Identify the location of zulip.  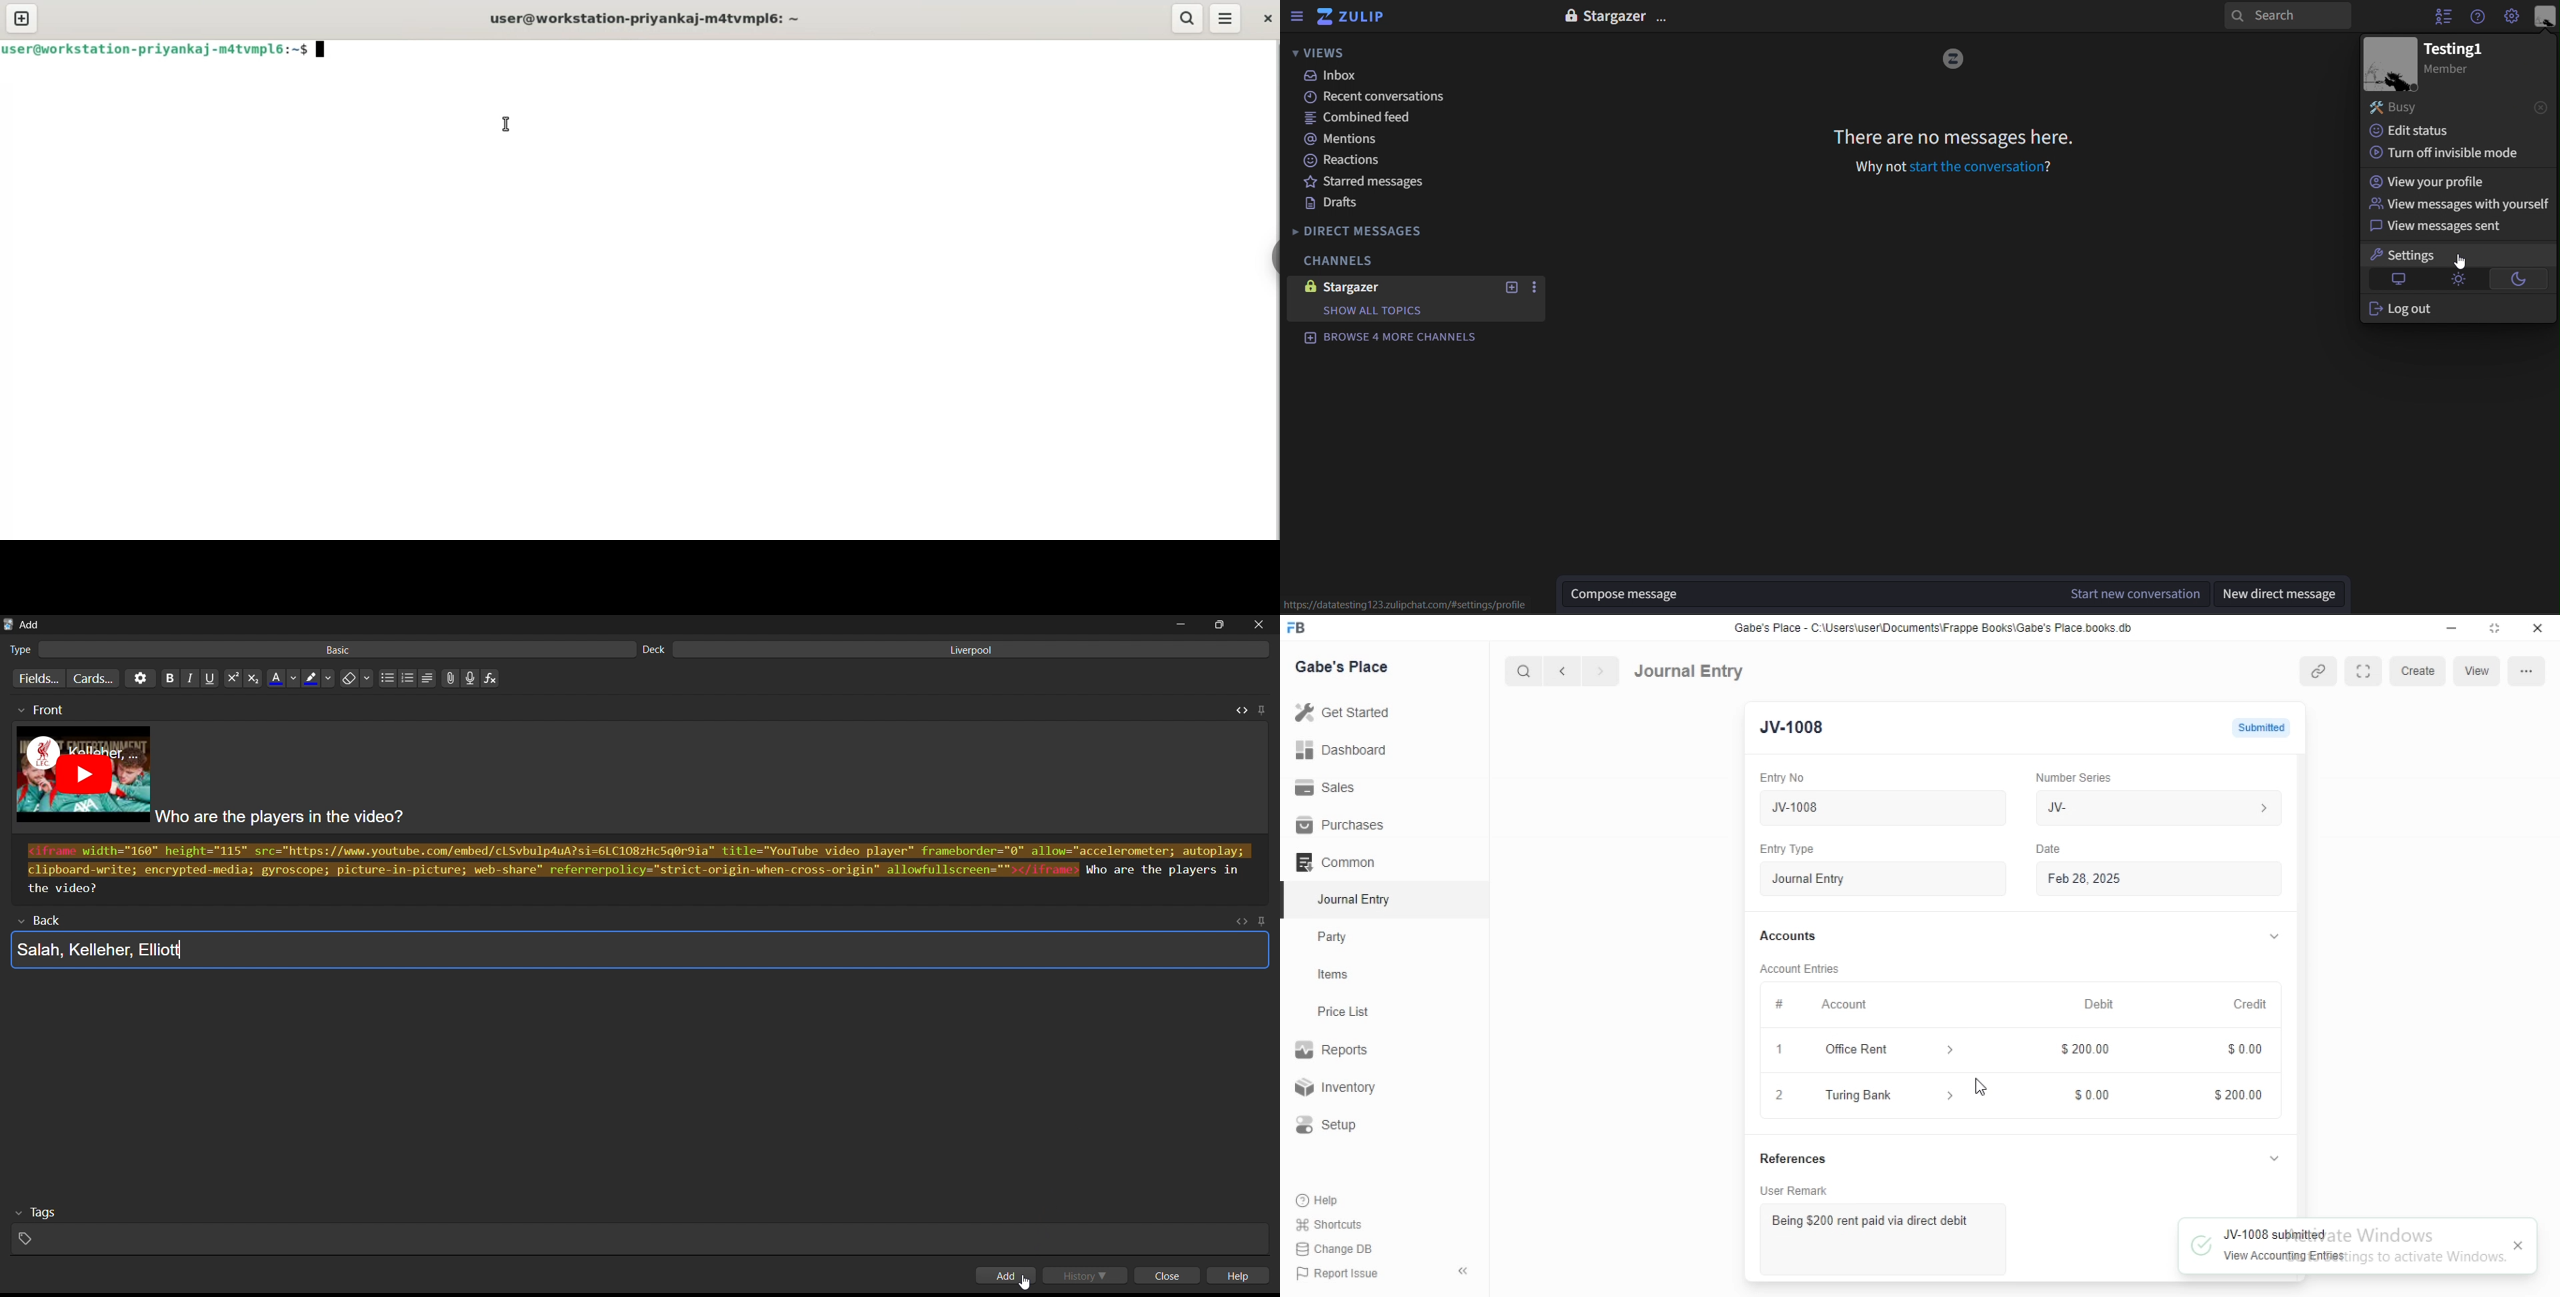
(1357, 17).